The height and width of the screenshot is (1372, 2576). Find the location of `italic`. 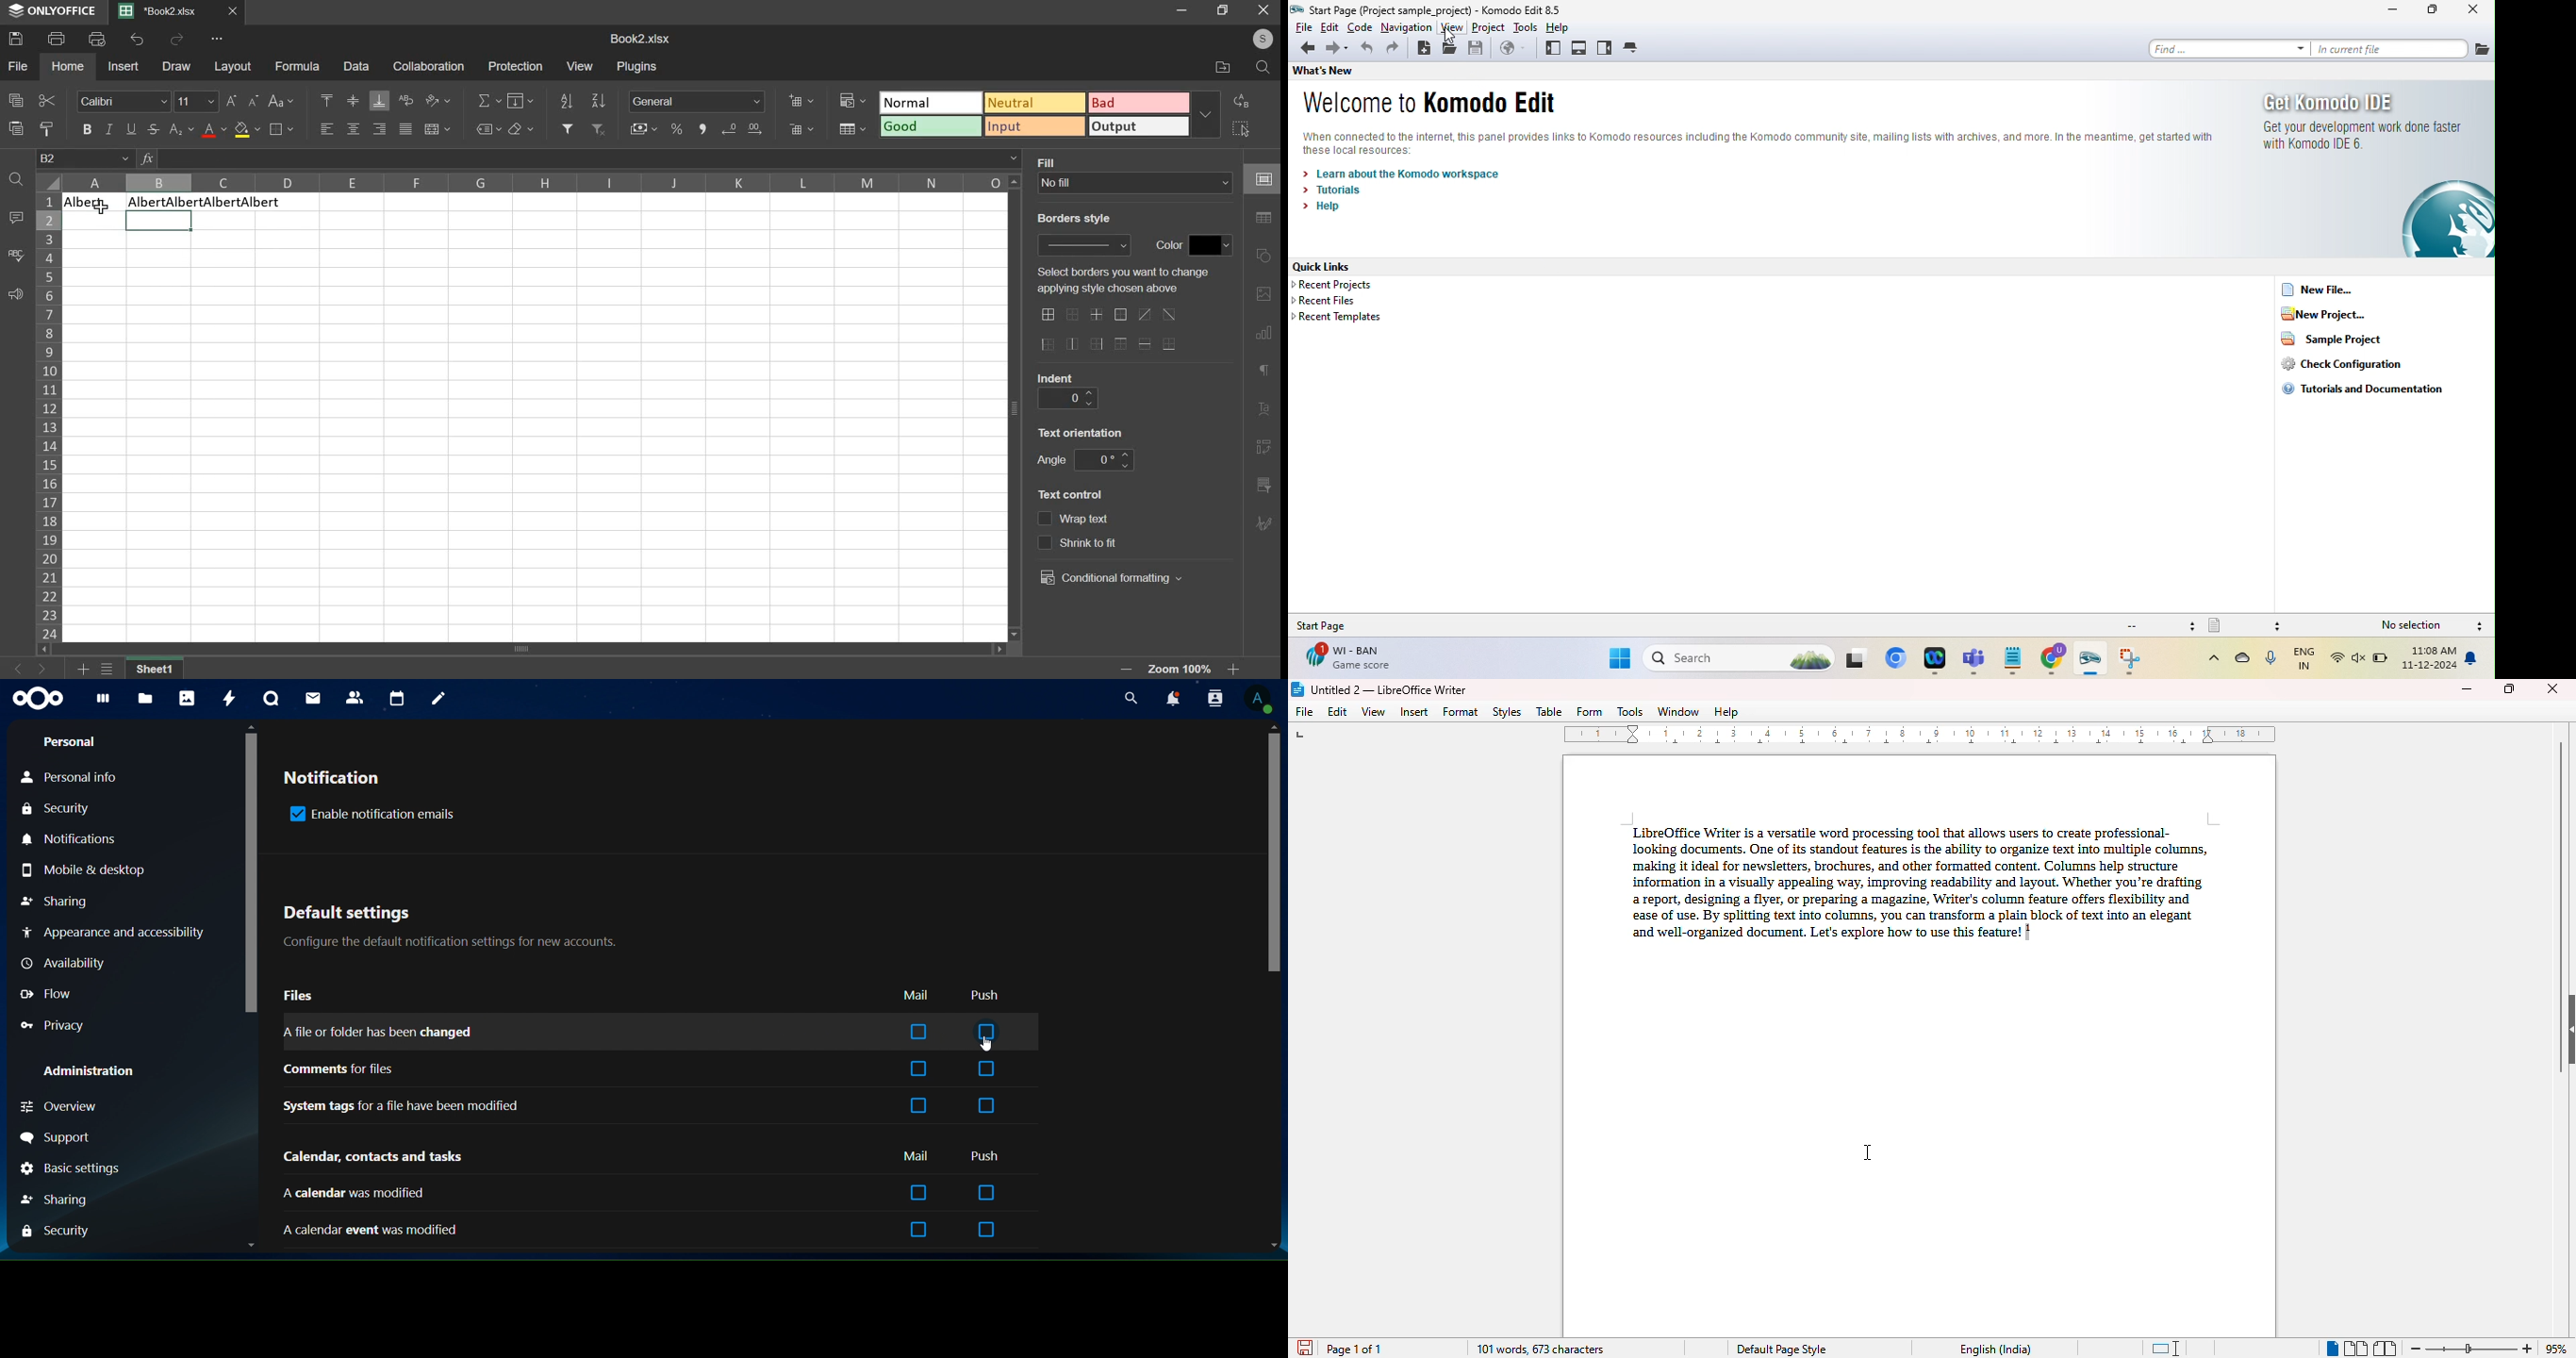

italic is located at coordinates (110, 129).